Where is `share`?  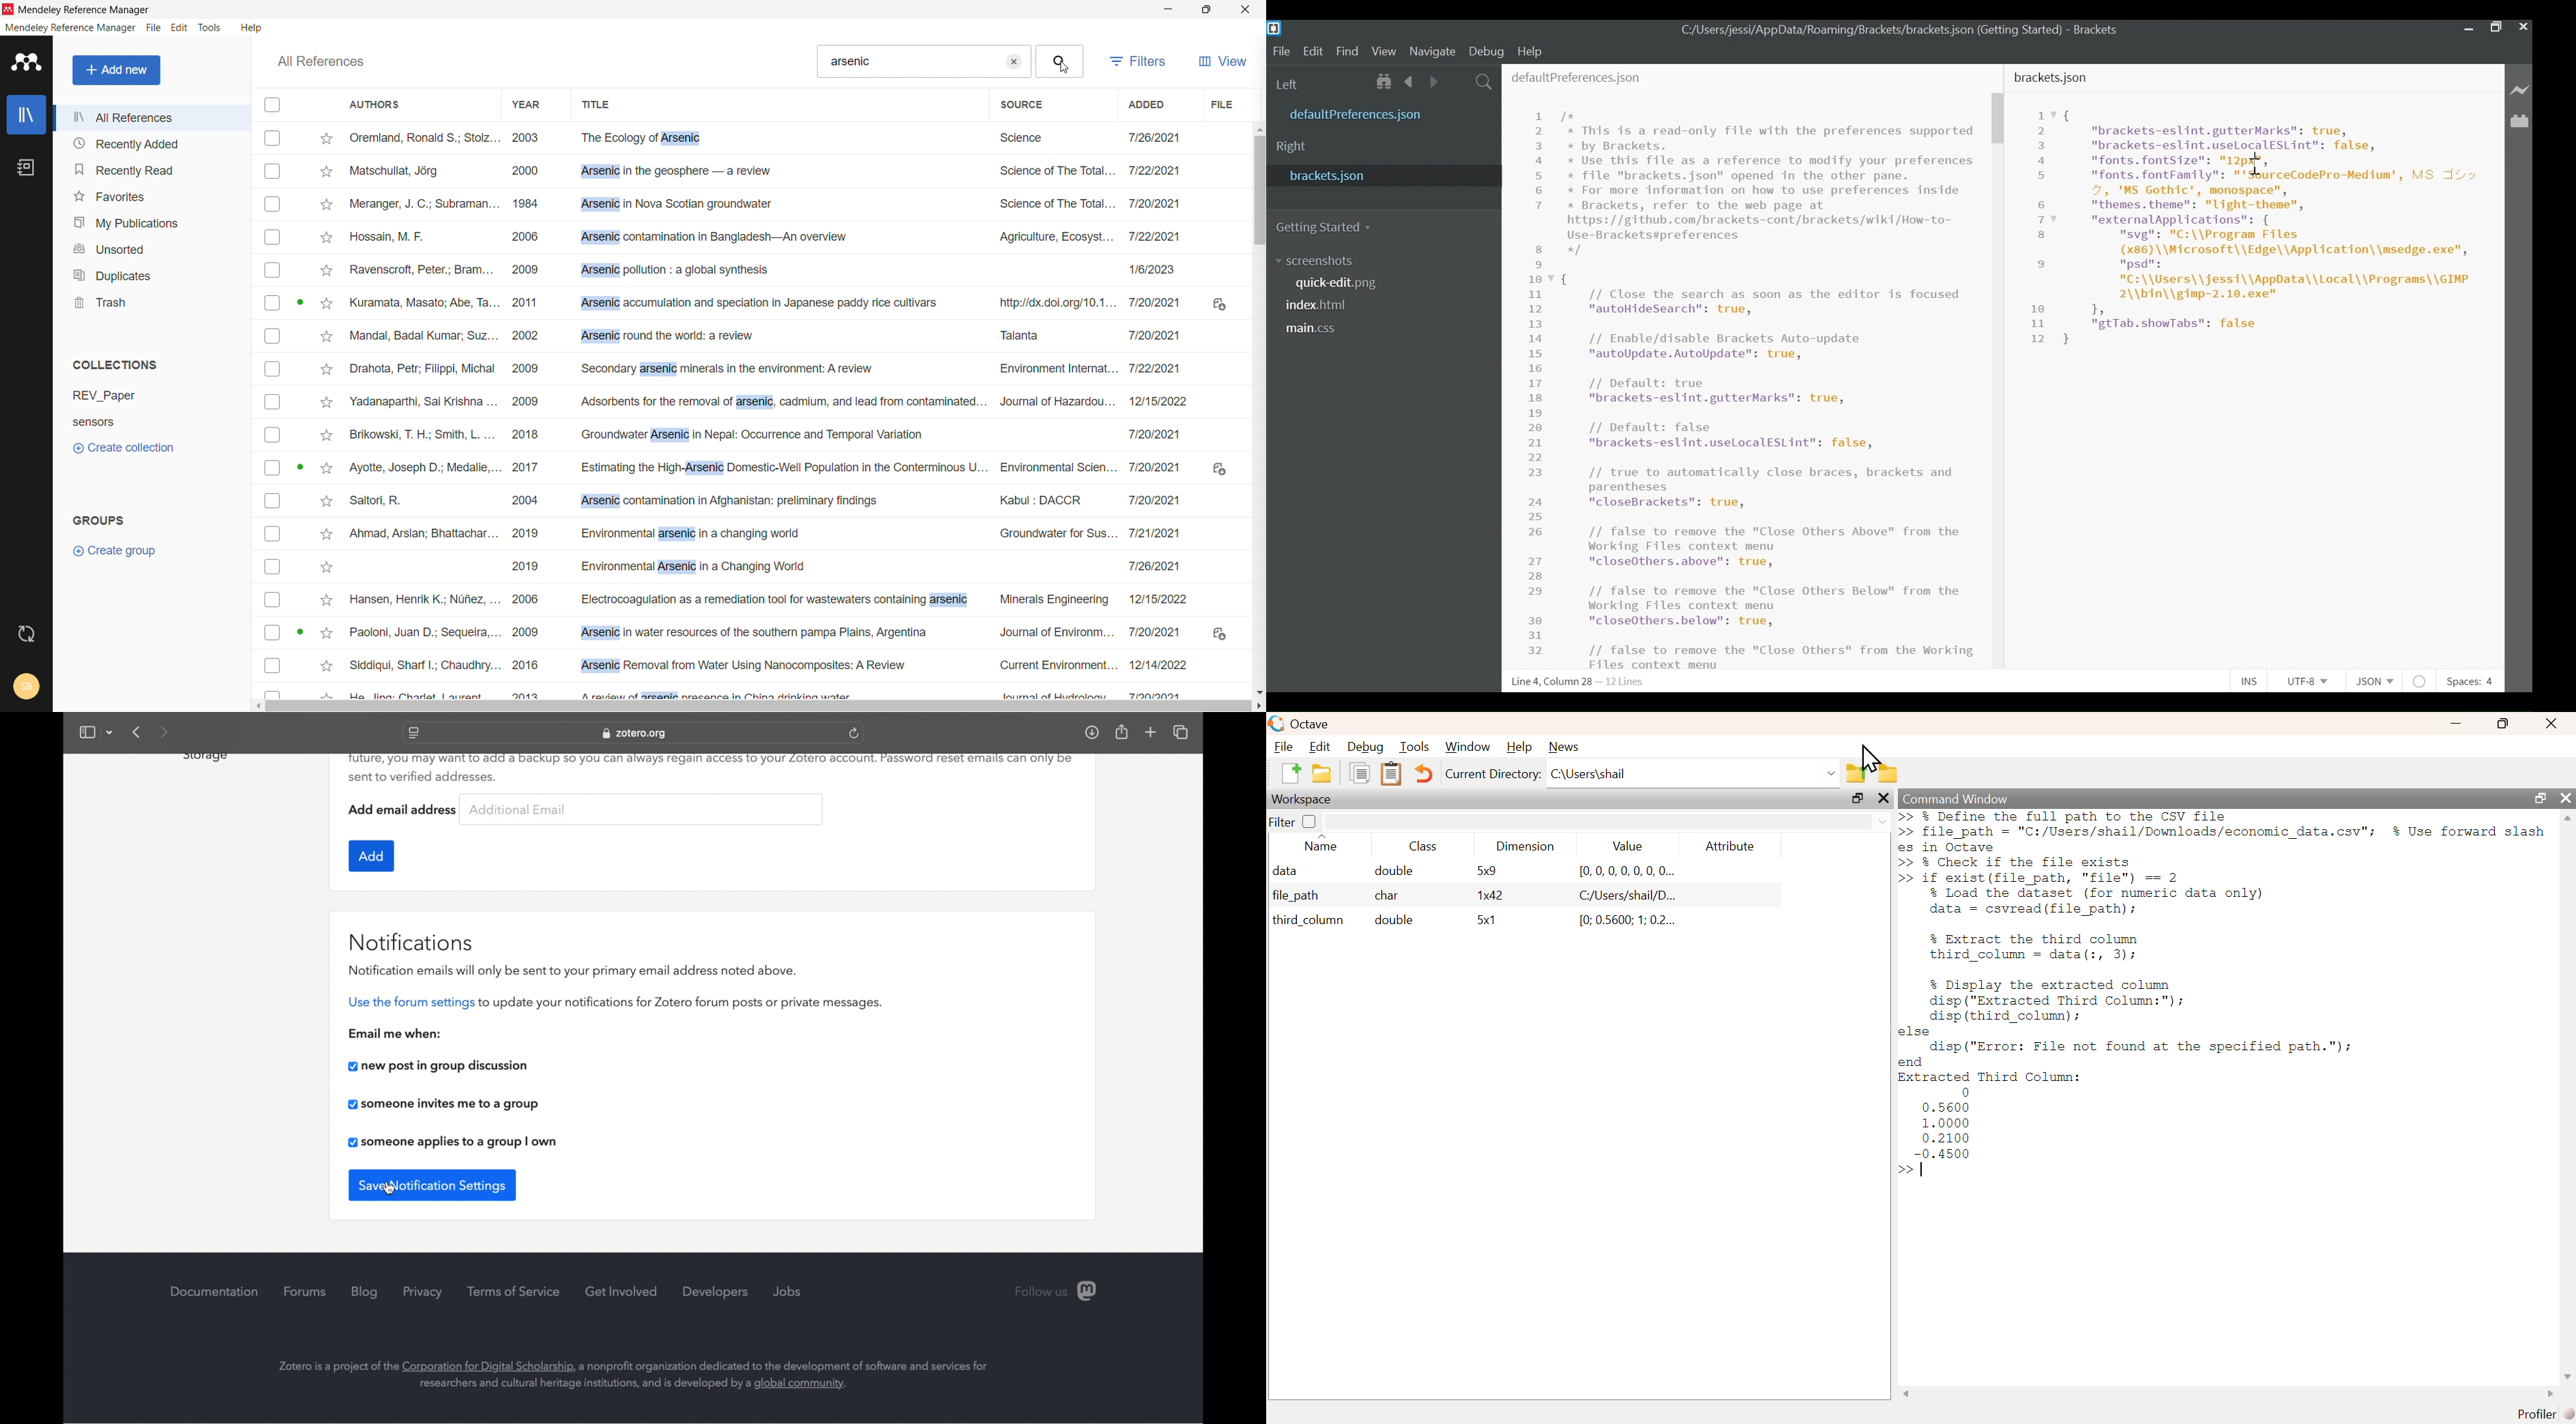
share is located at coordinates (1120, 731).